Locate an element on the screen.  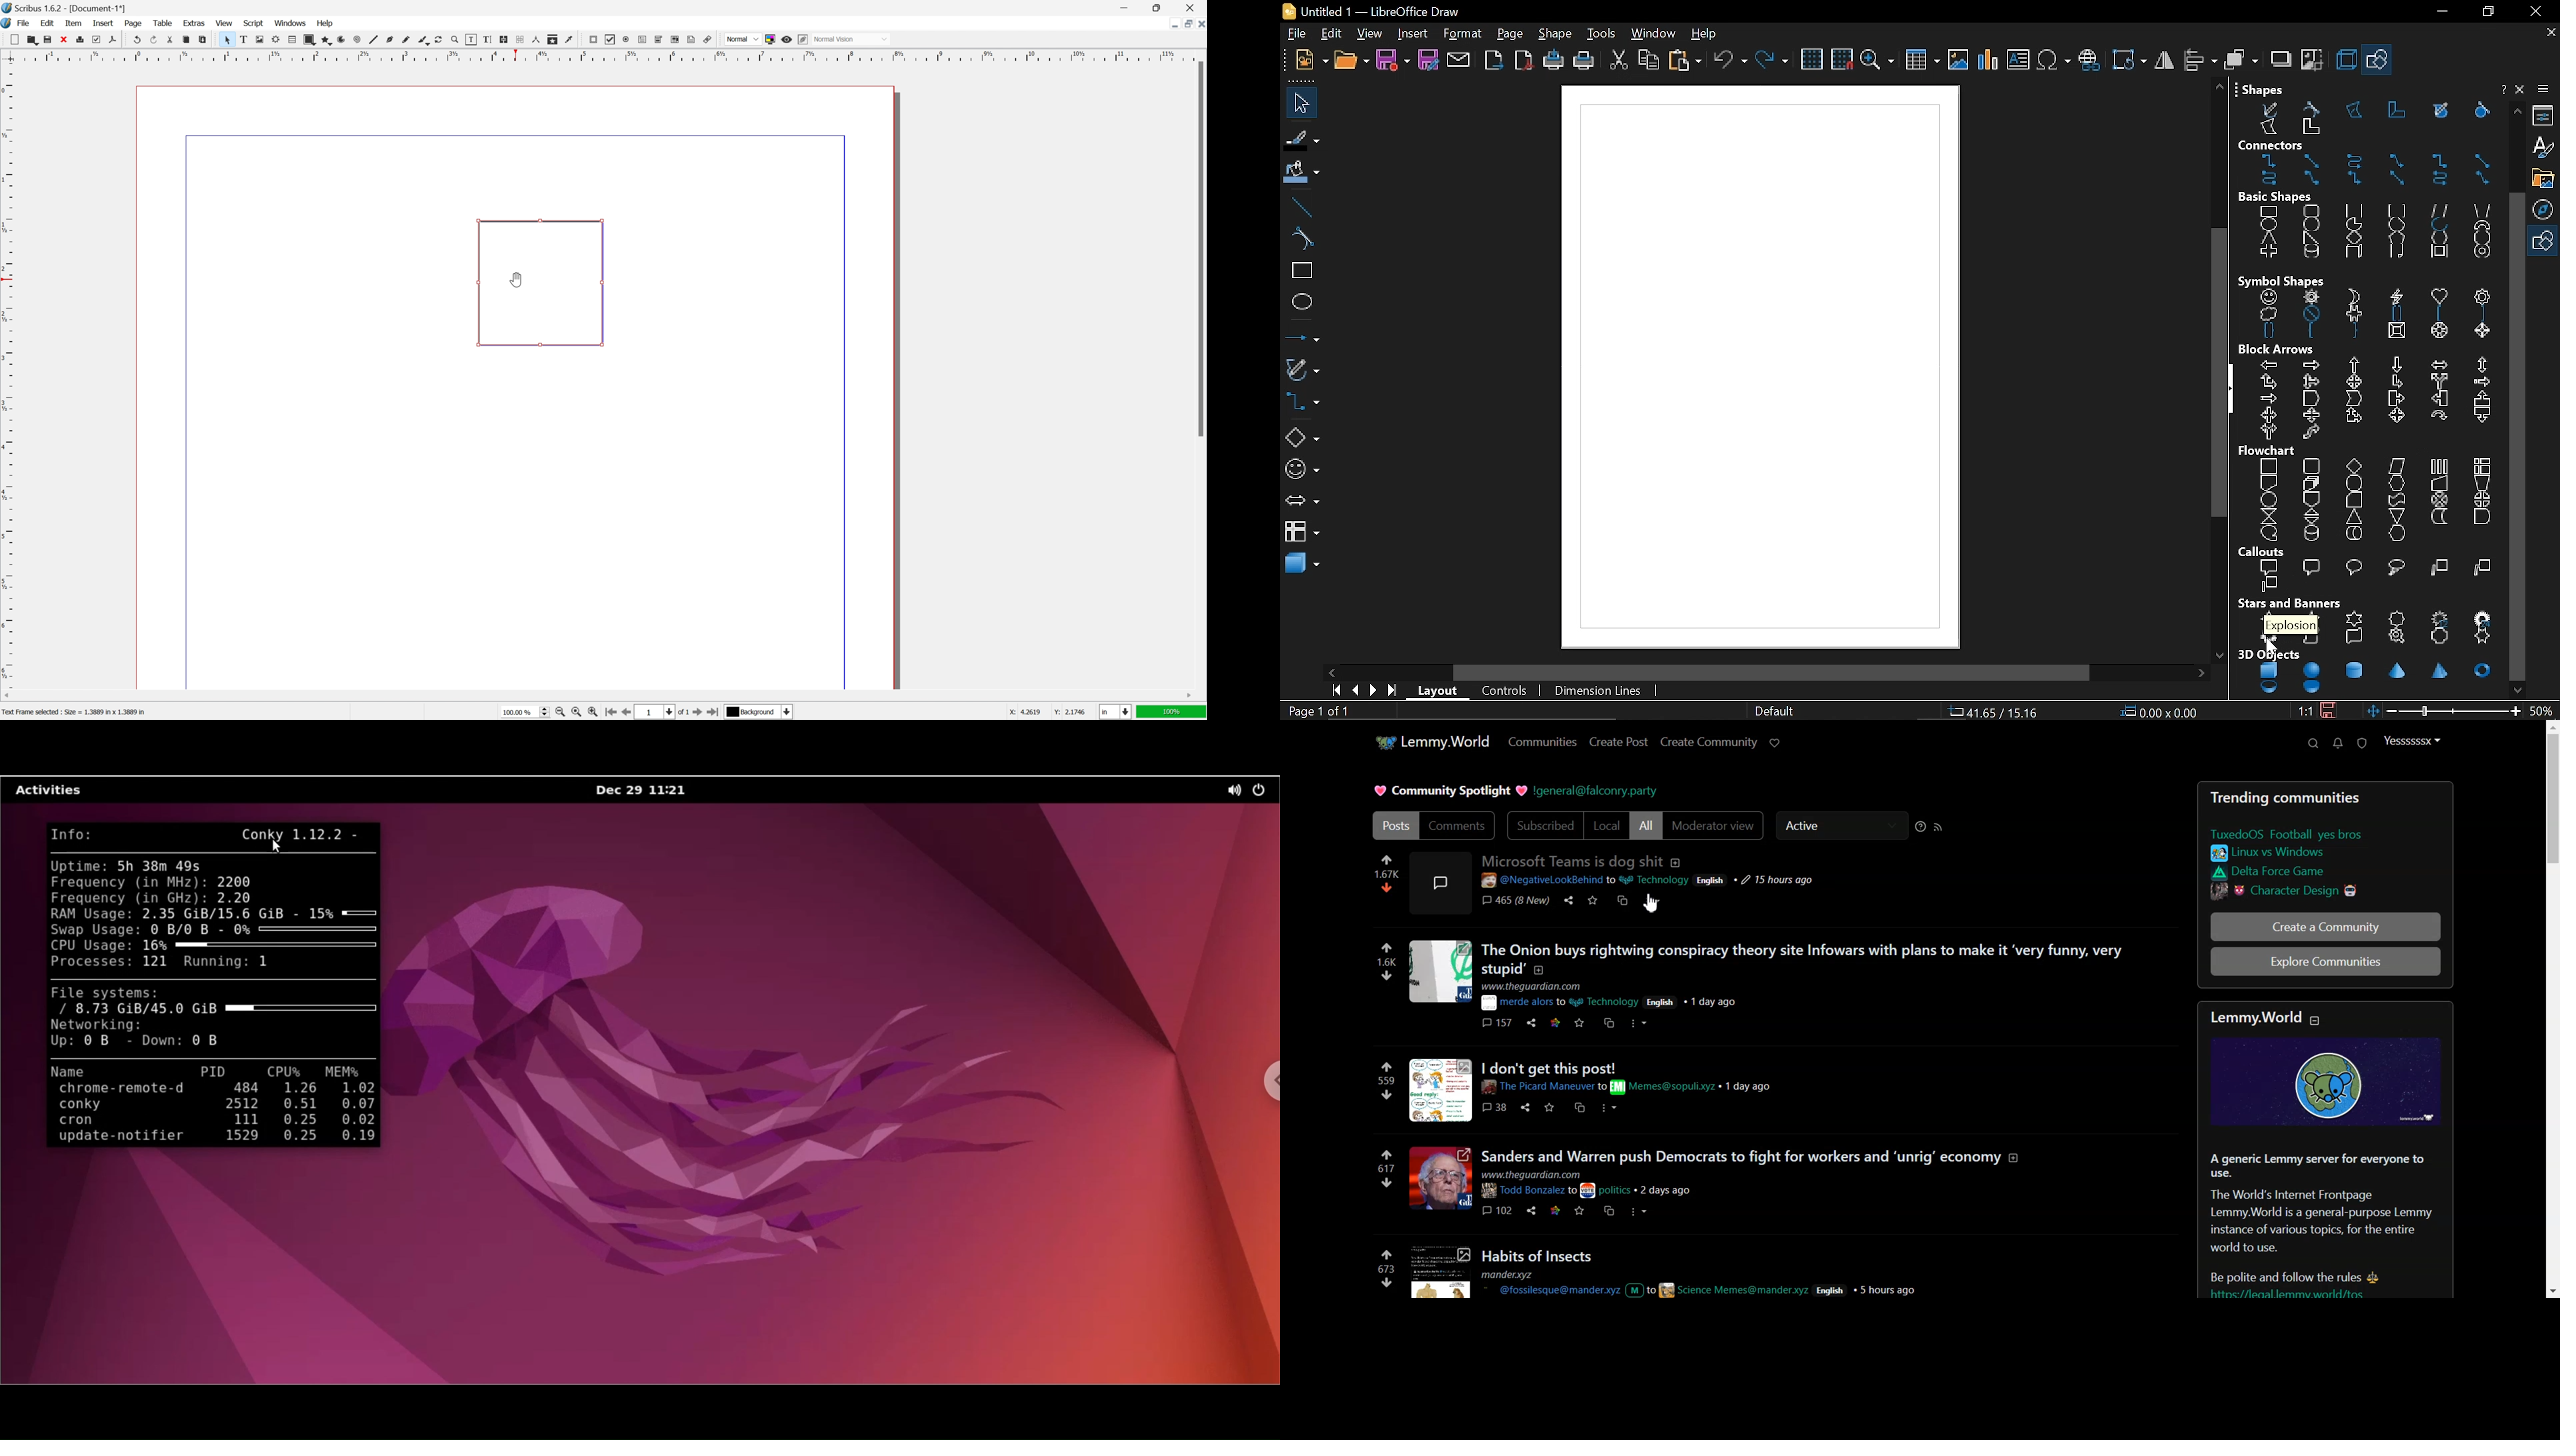
link is located at coordinates (2289, 853).